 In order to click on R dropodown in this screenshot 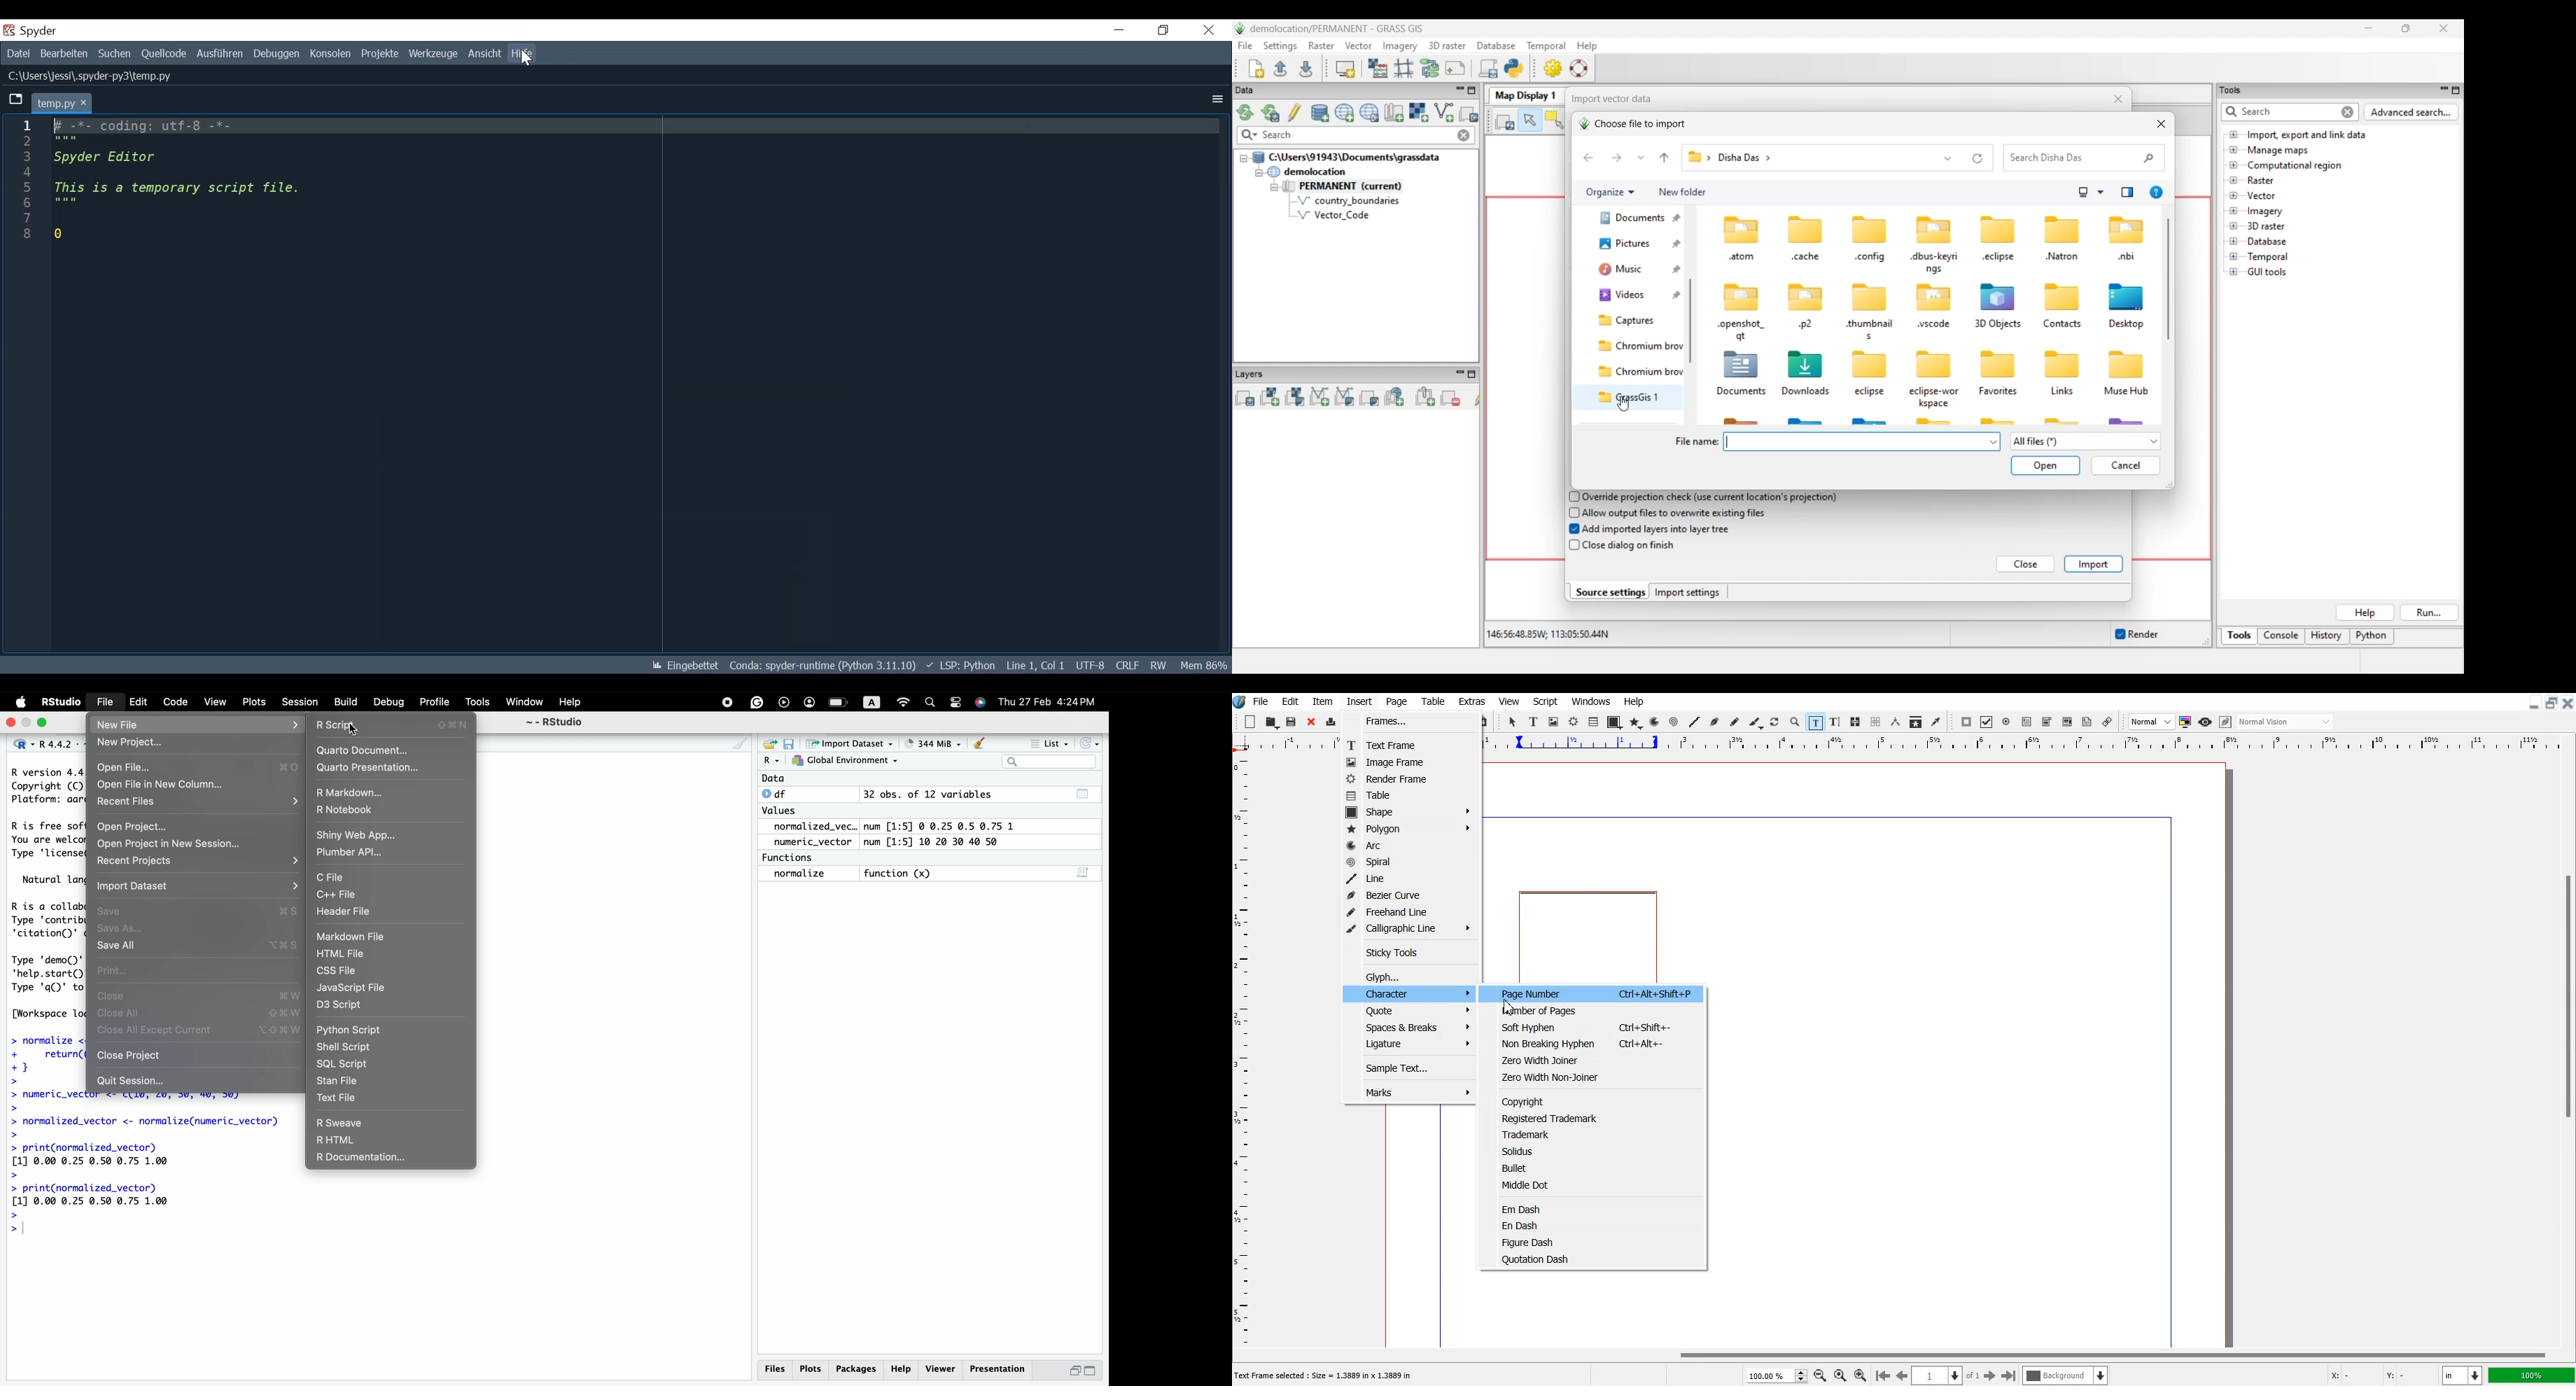, I will do `click(22, 744)`.